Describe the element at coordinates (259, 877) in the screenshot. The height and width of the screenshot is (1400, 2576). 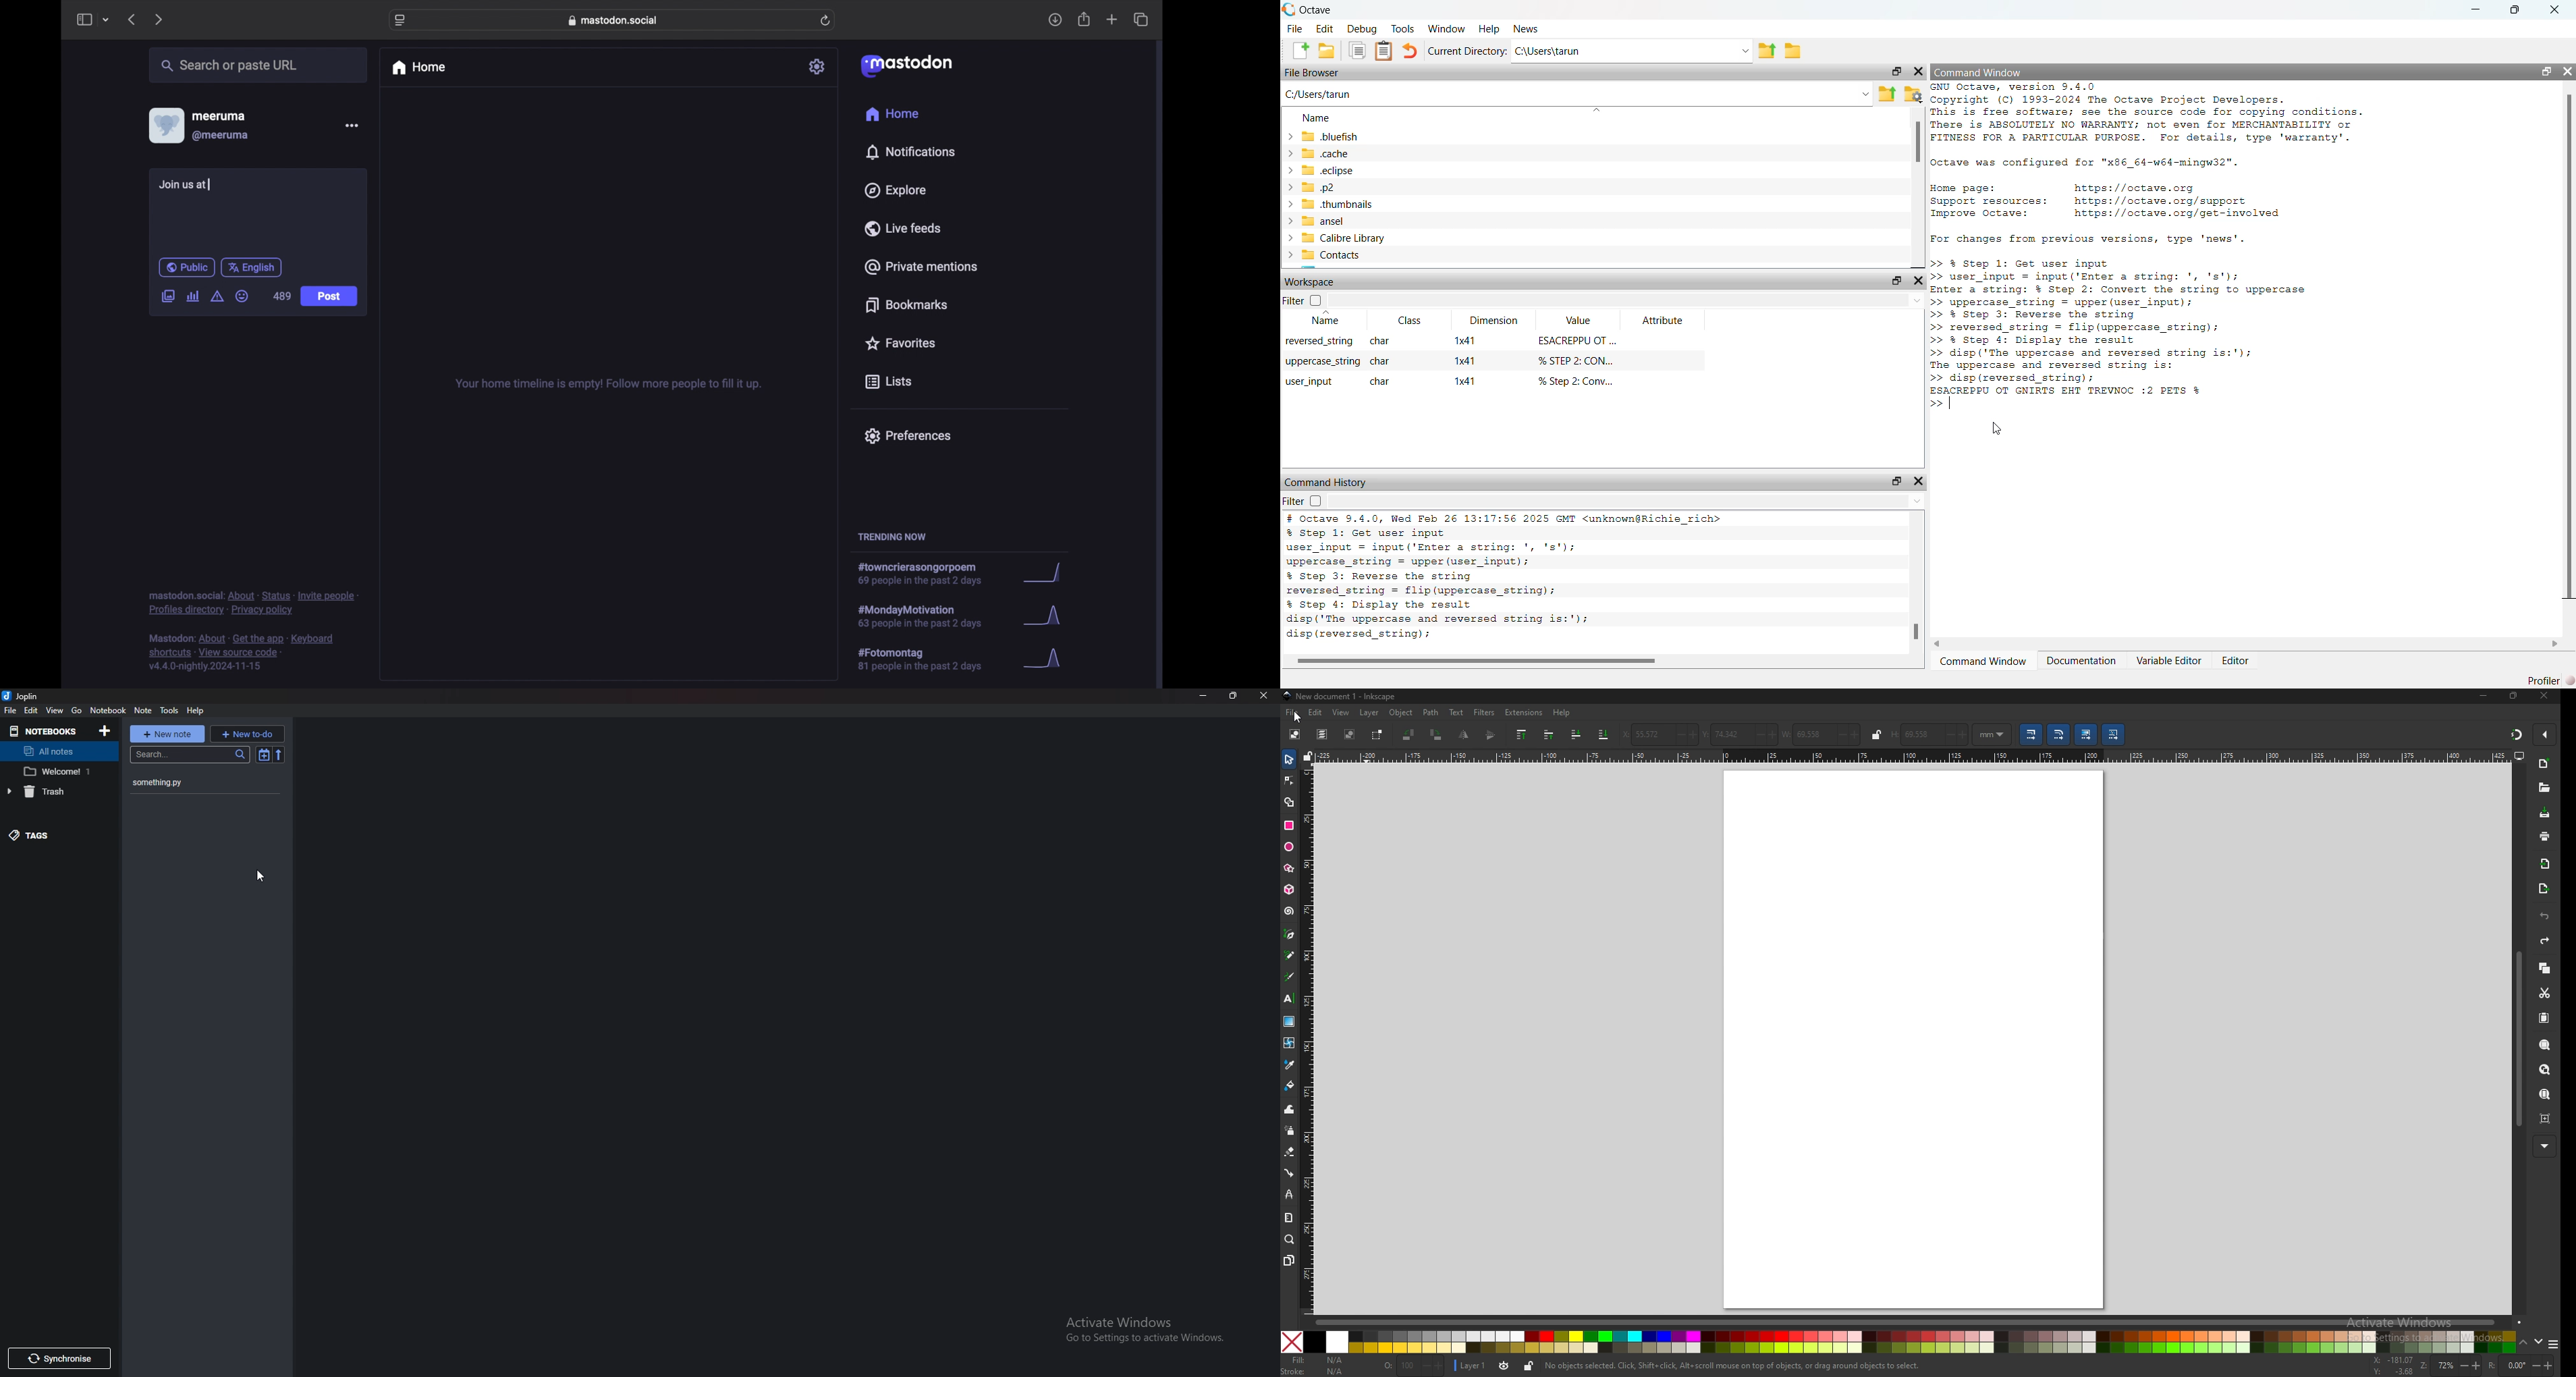
I see `Cursor` at that location.